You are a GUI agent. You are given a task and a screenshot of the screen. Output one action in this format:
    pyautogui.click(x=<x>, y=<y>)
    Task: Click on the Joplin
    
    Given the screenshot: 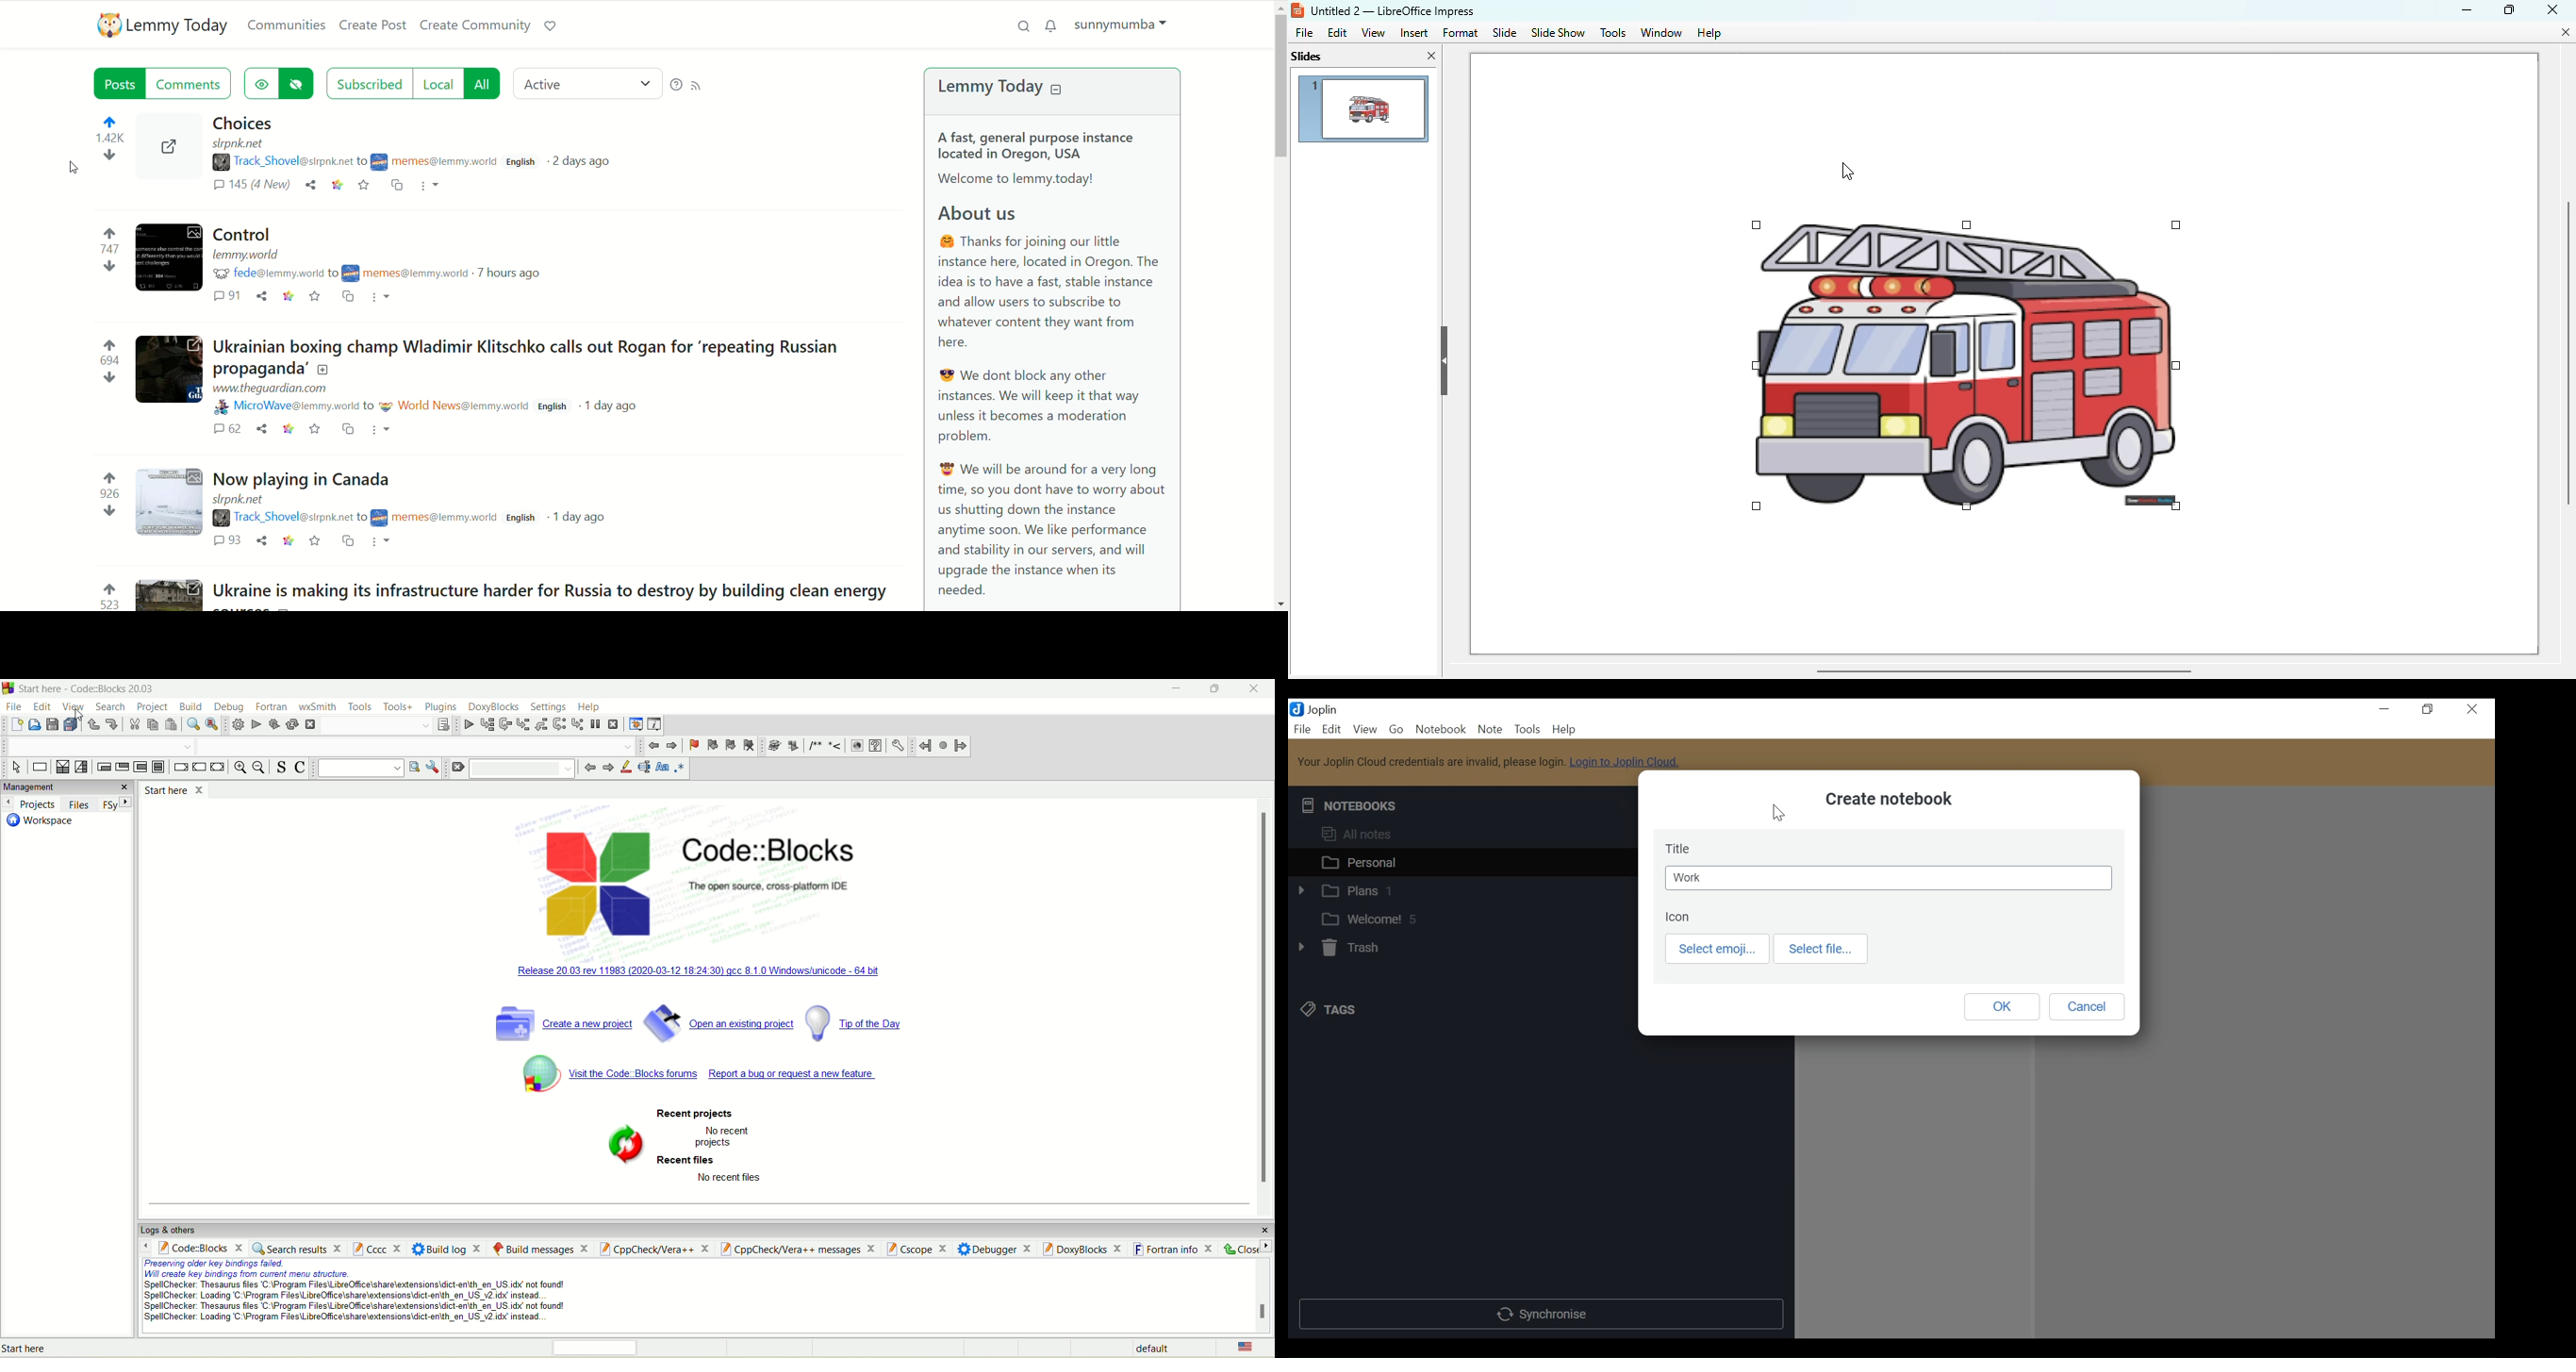 What is the action you would take?
    pyautogui.click(x=1327, y=710)
    